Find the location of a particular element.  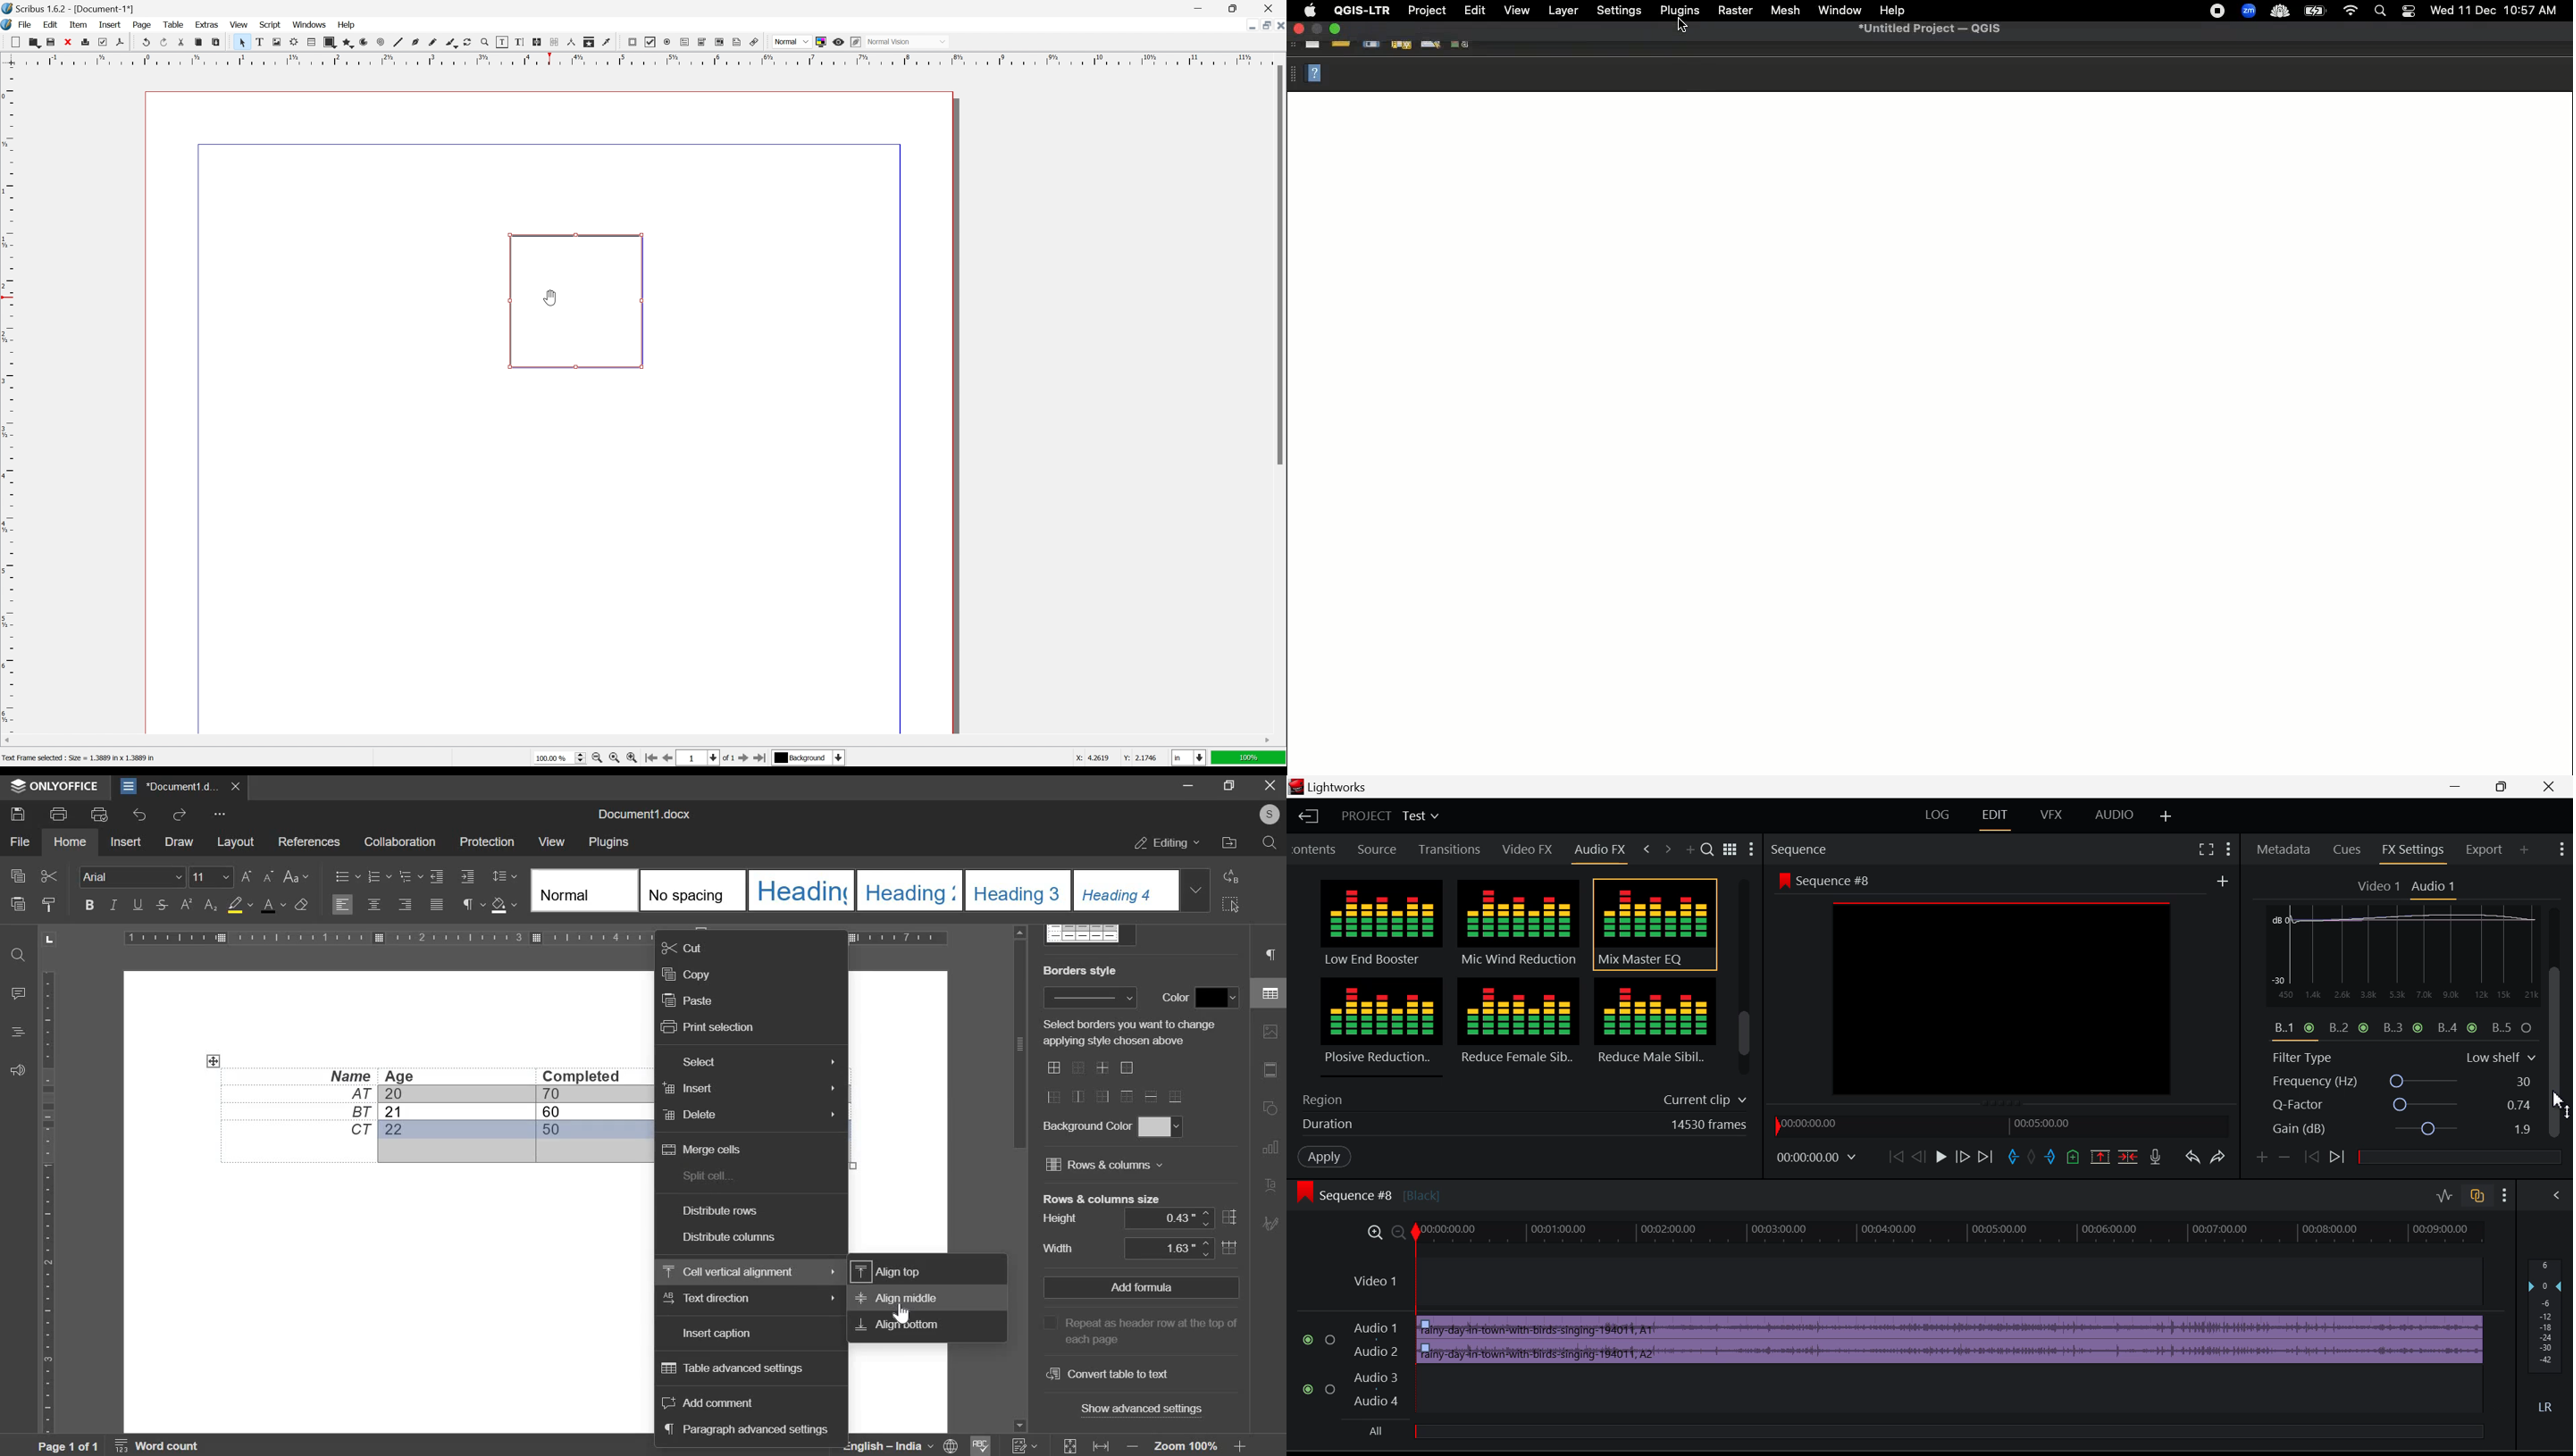

Plugins is located at coordinates (1679, 9).